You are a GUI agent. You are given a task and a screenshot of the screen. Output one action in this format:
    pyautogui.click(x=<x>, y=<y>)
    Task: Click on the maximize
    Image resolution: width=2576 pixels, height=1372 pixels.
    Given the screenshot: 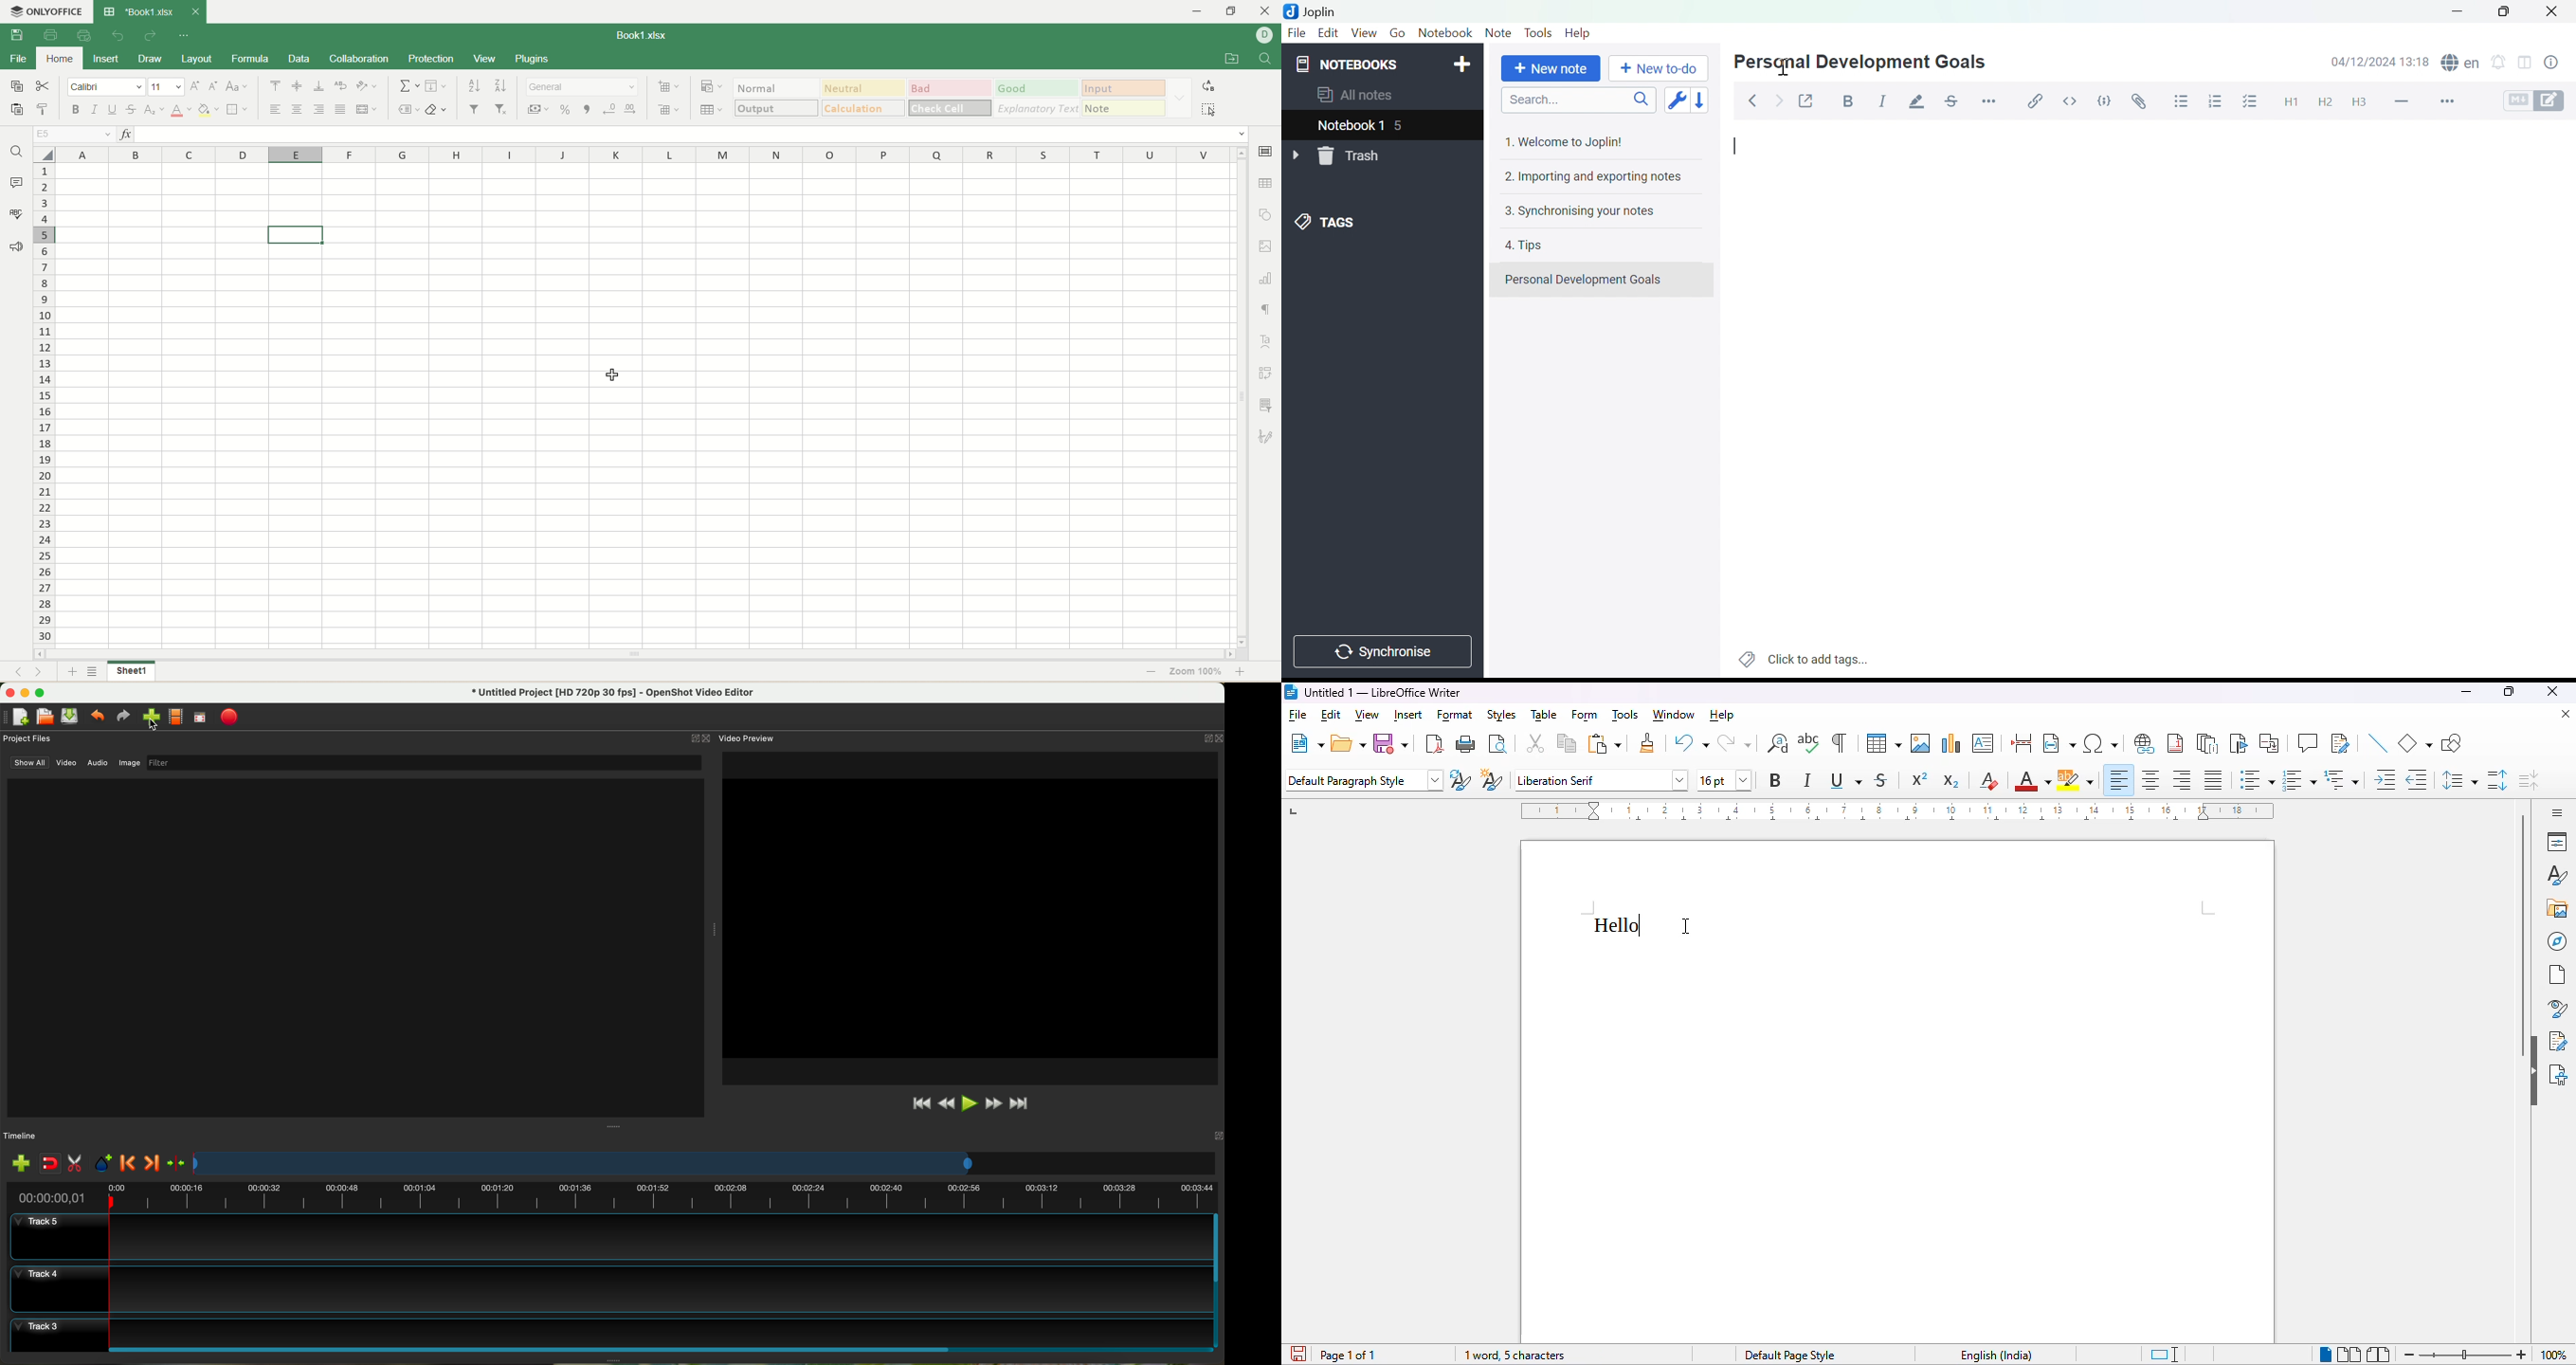 What is the action you would take?
    pyautogui.click(x=1231, y=11)
    